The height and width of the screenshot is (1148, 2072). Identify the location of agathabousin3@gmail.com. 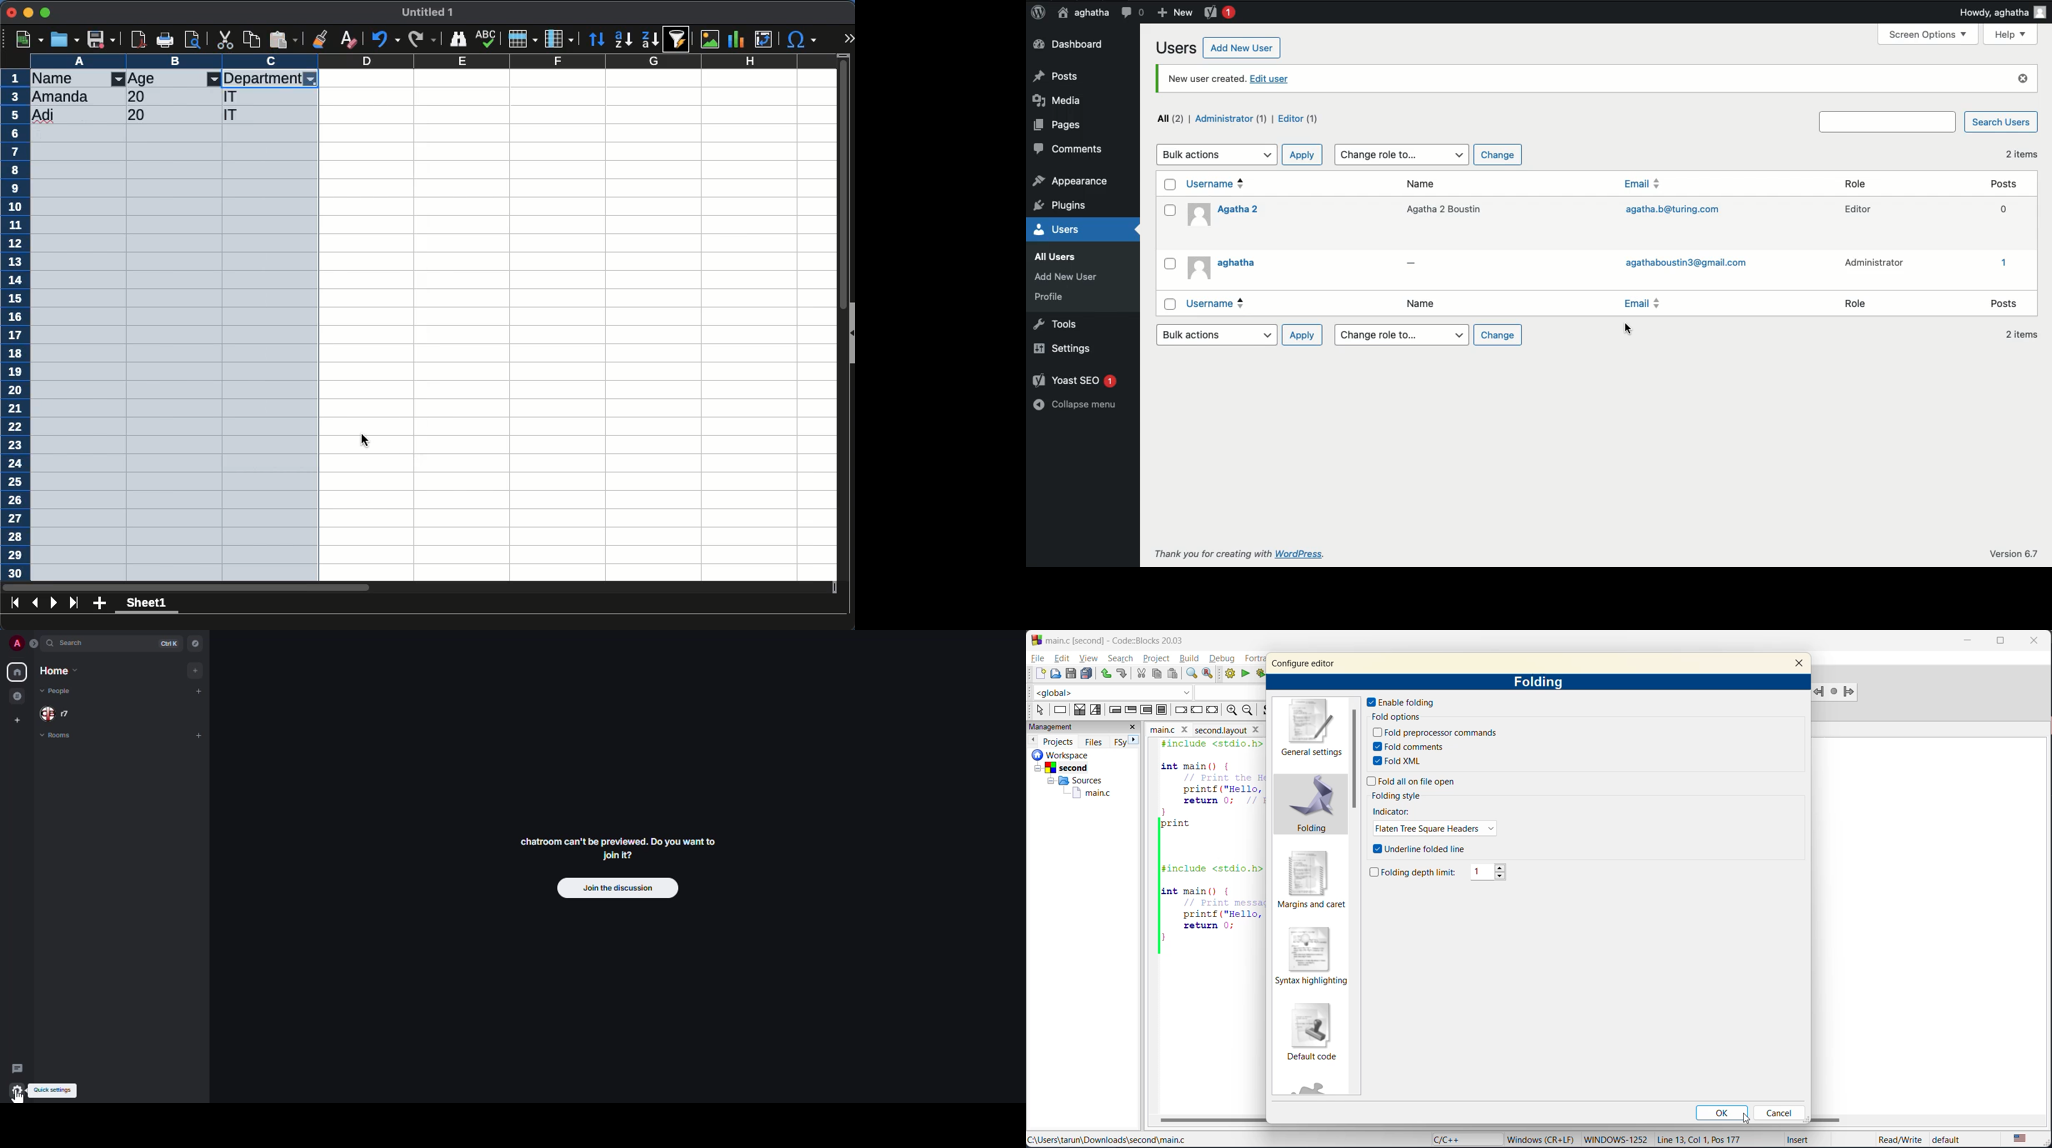
(1682, 266).